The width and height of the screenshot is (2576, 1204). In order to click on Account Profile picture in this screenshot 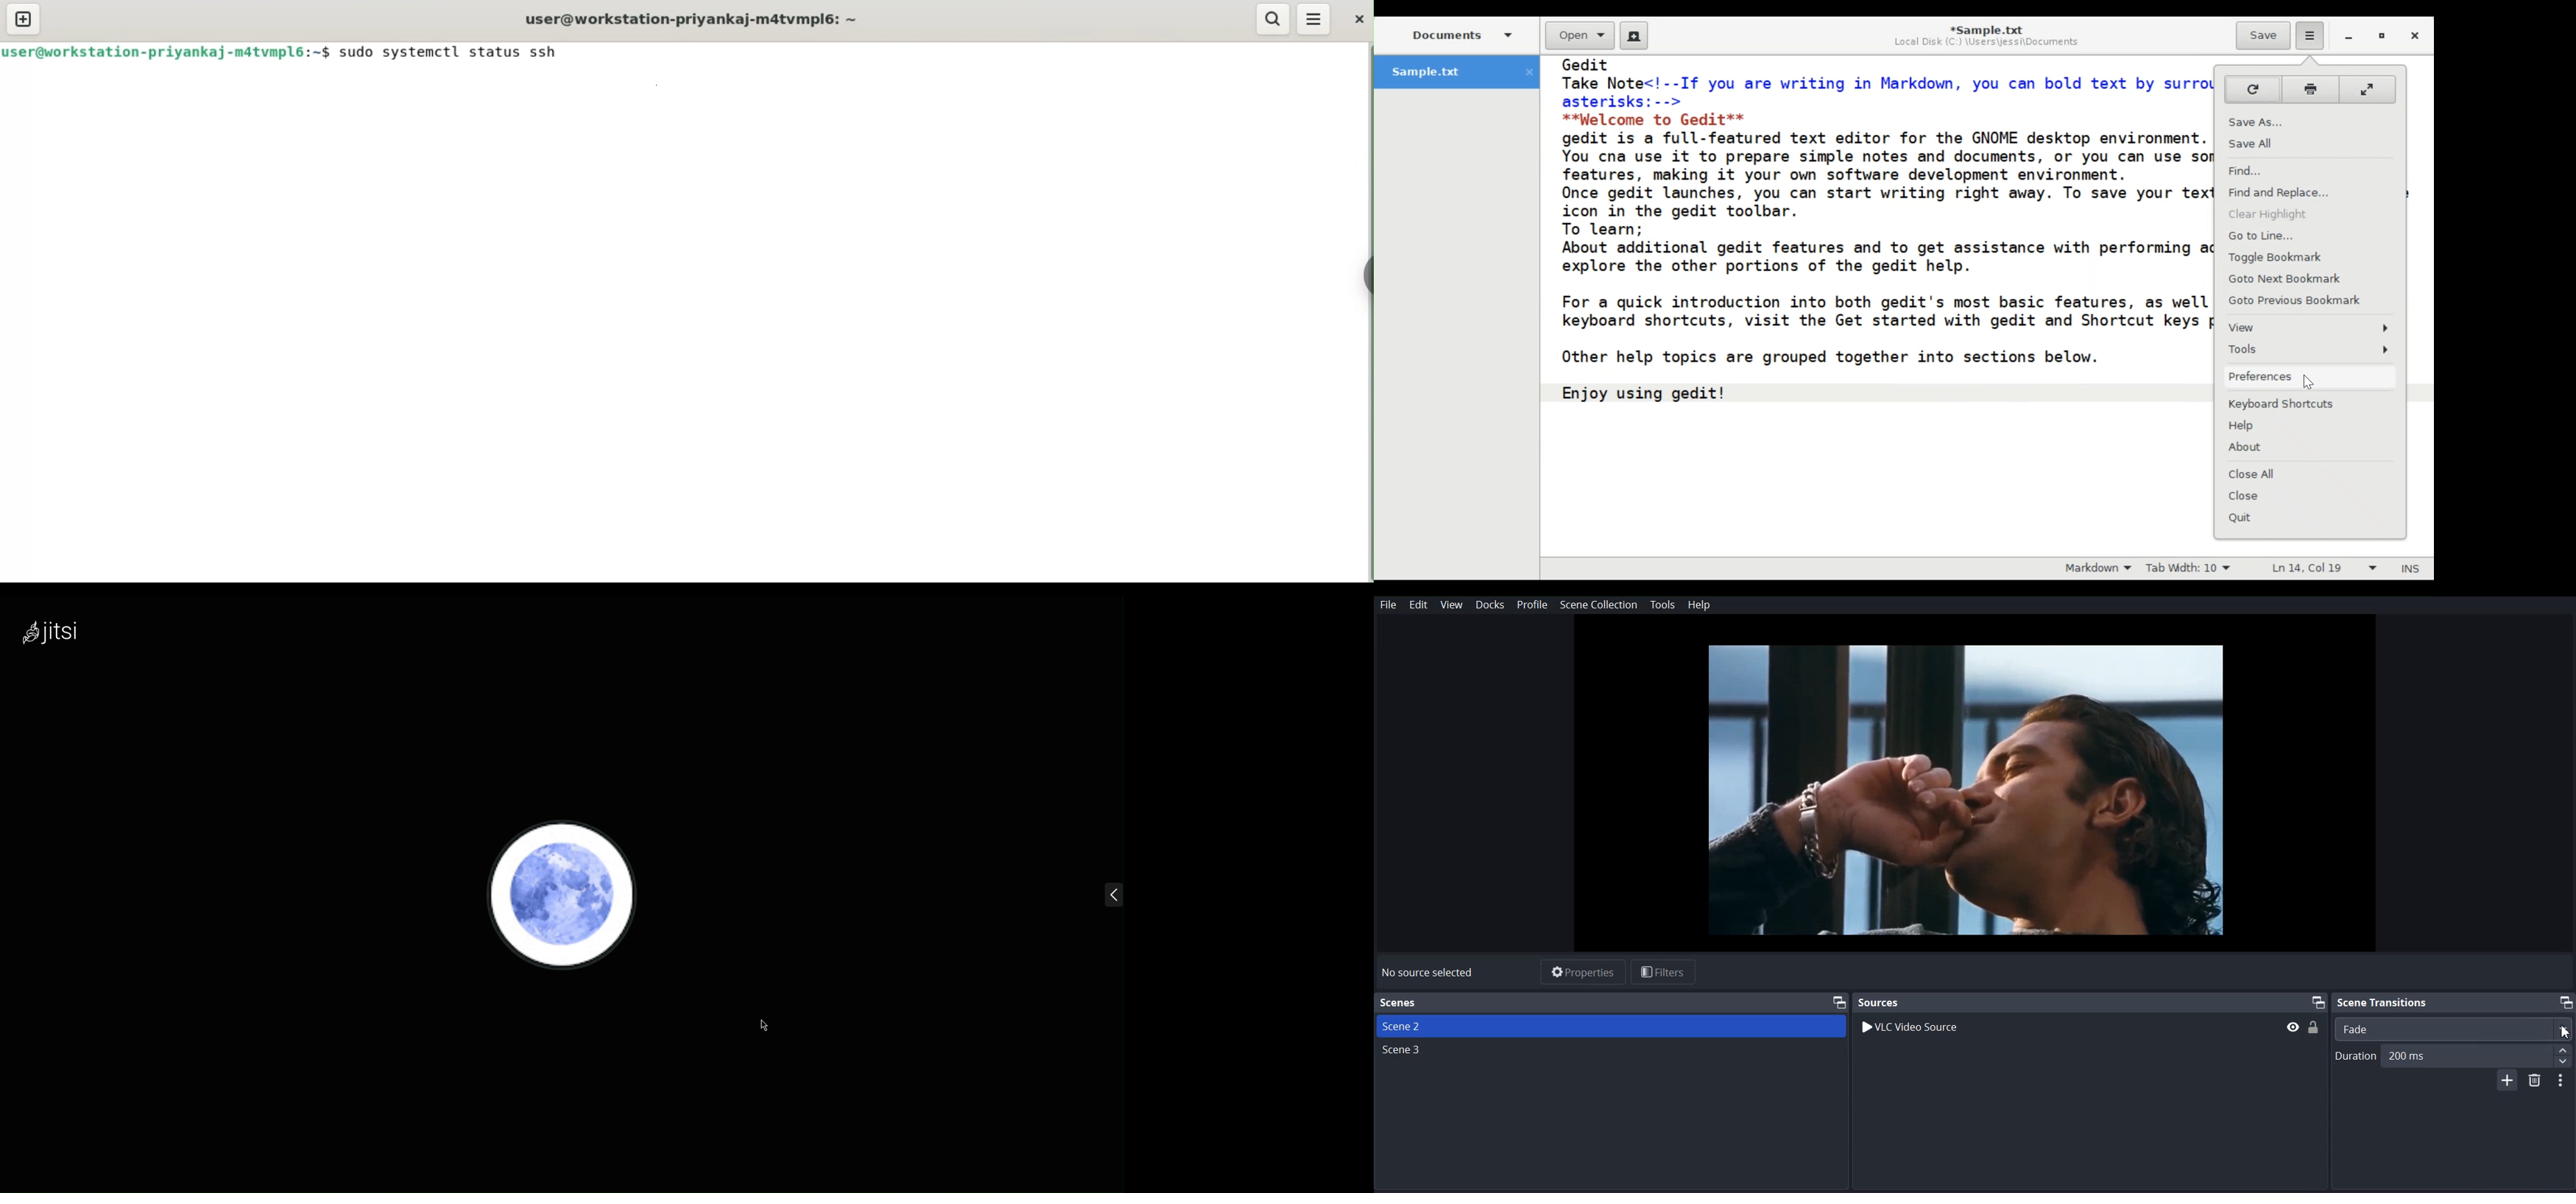, I will do `click(553, 895)`.